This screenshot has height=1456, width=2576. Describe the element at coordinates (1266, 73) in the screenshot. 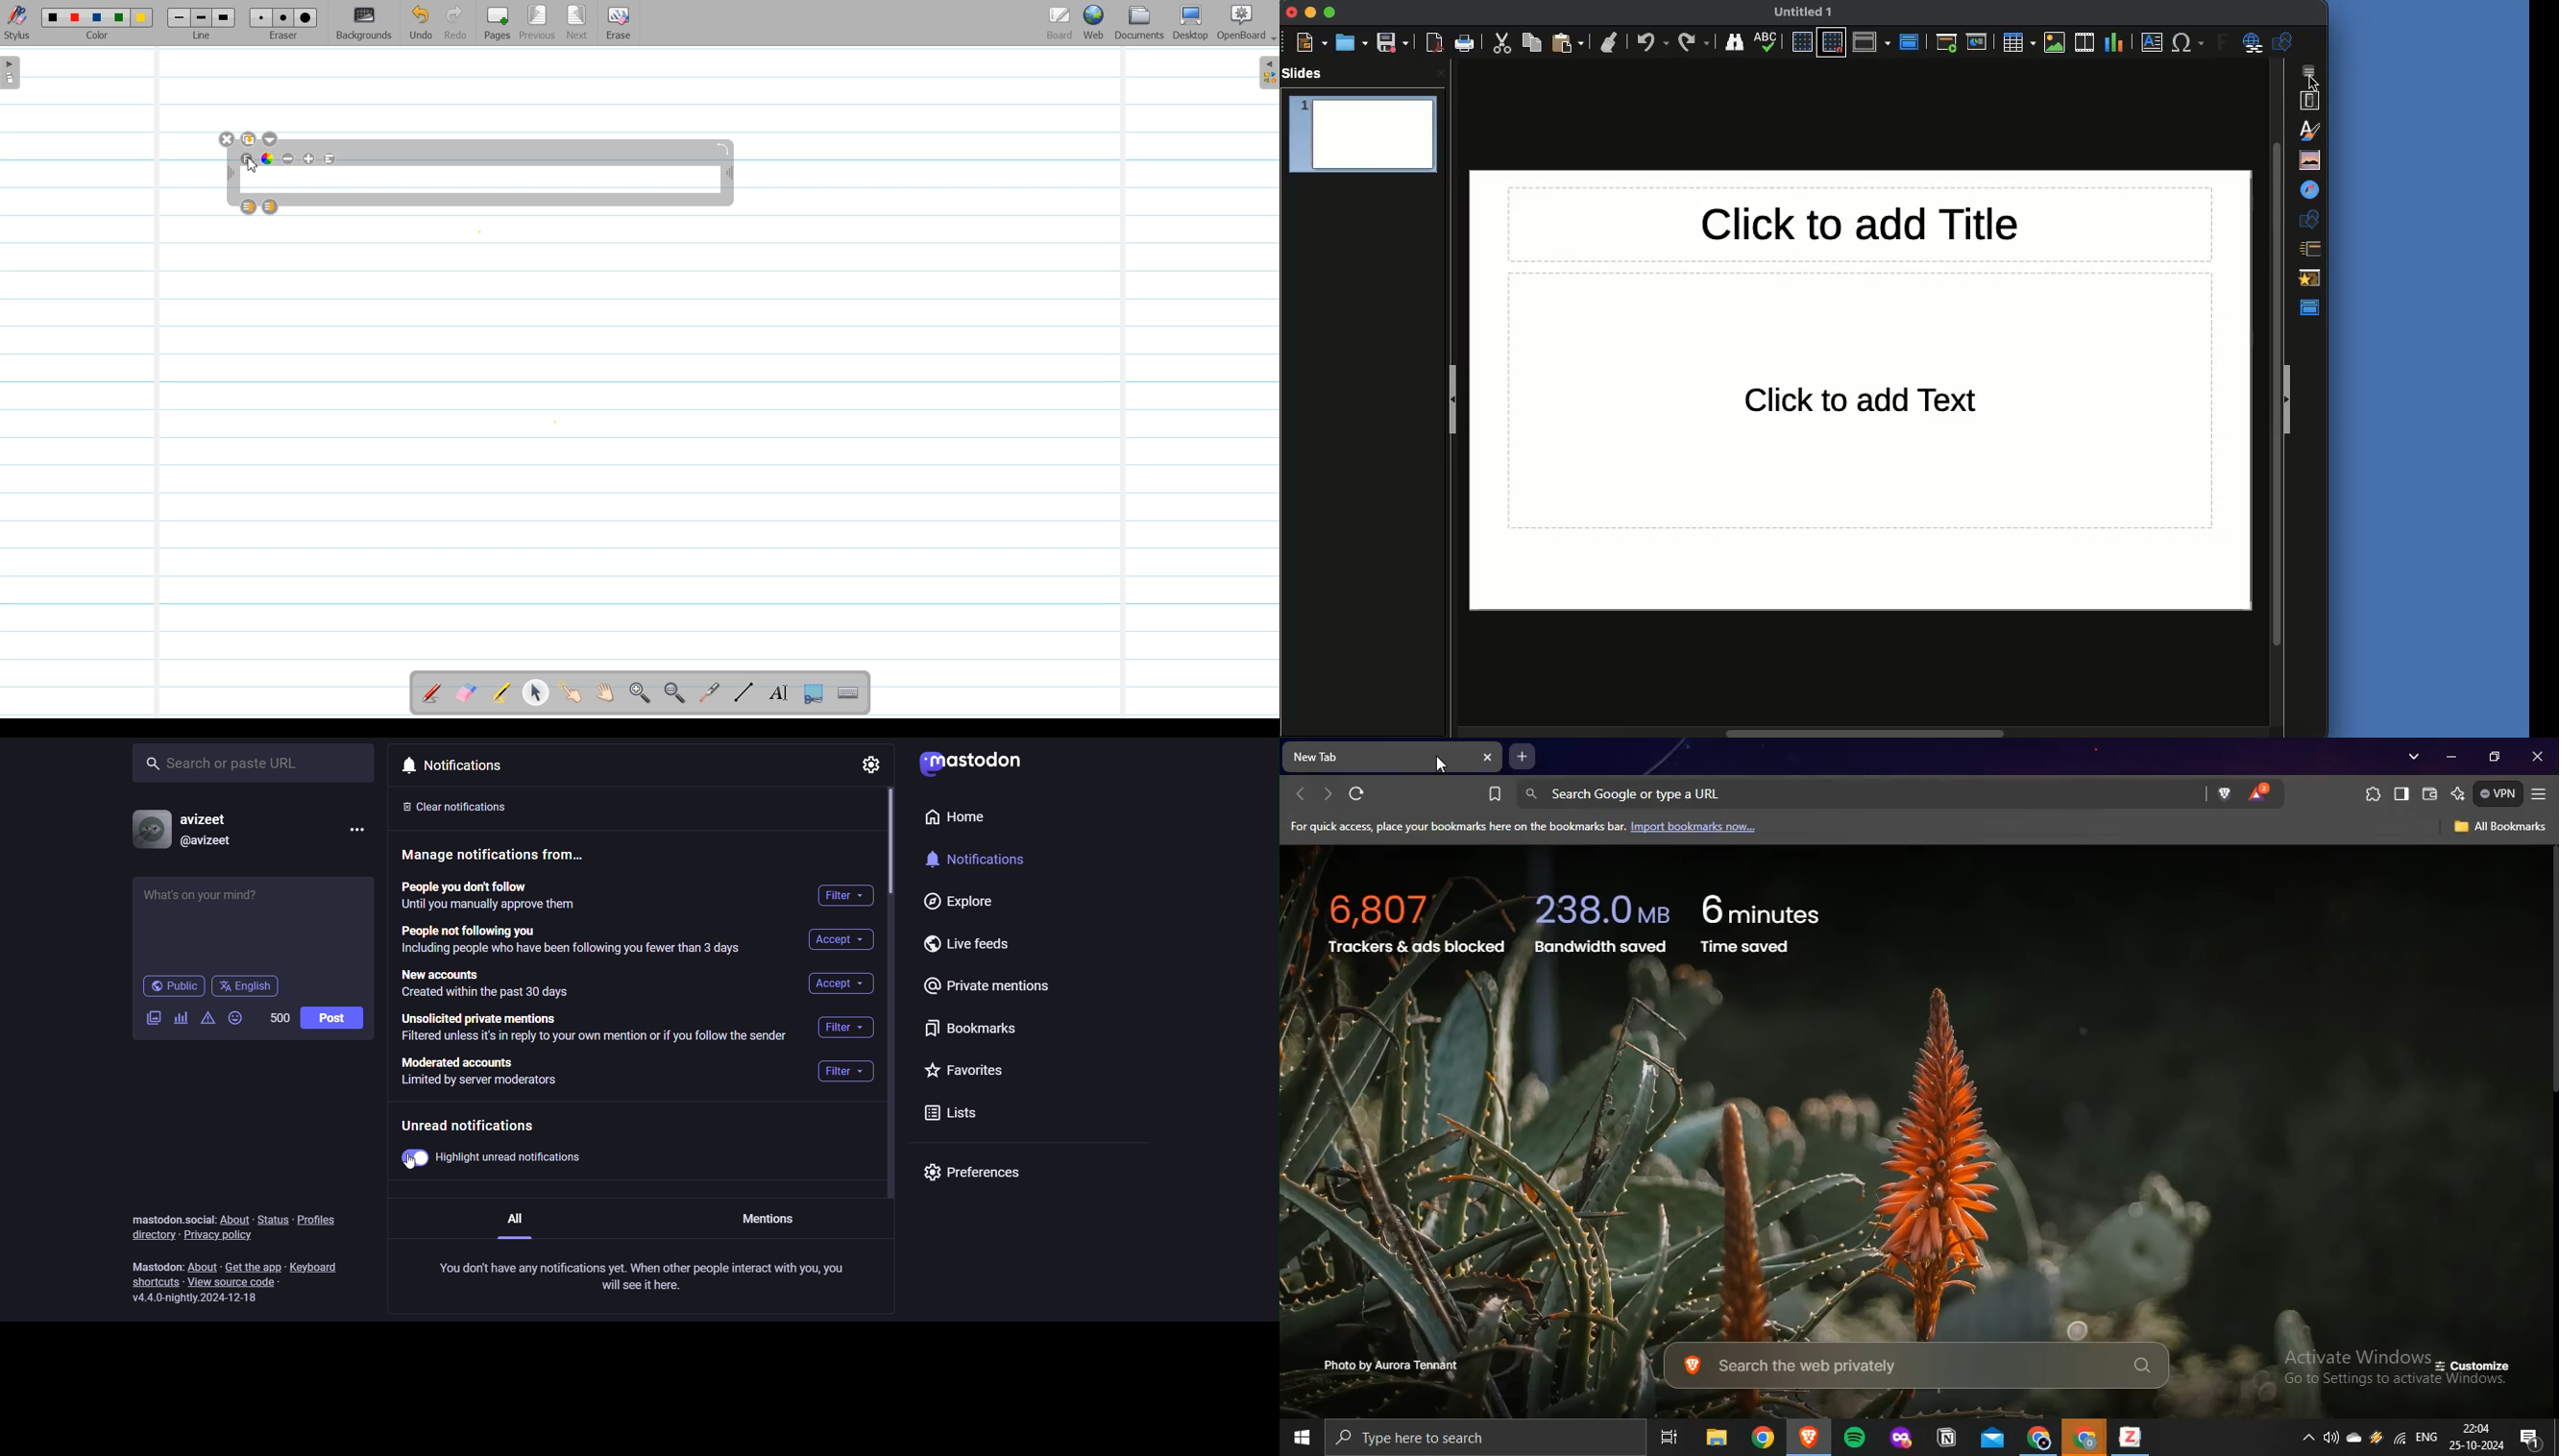

I see `Sidebar ` at that location.